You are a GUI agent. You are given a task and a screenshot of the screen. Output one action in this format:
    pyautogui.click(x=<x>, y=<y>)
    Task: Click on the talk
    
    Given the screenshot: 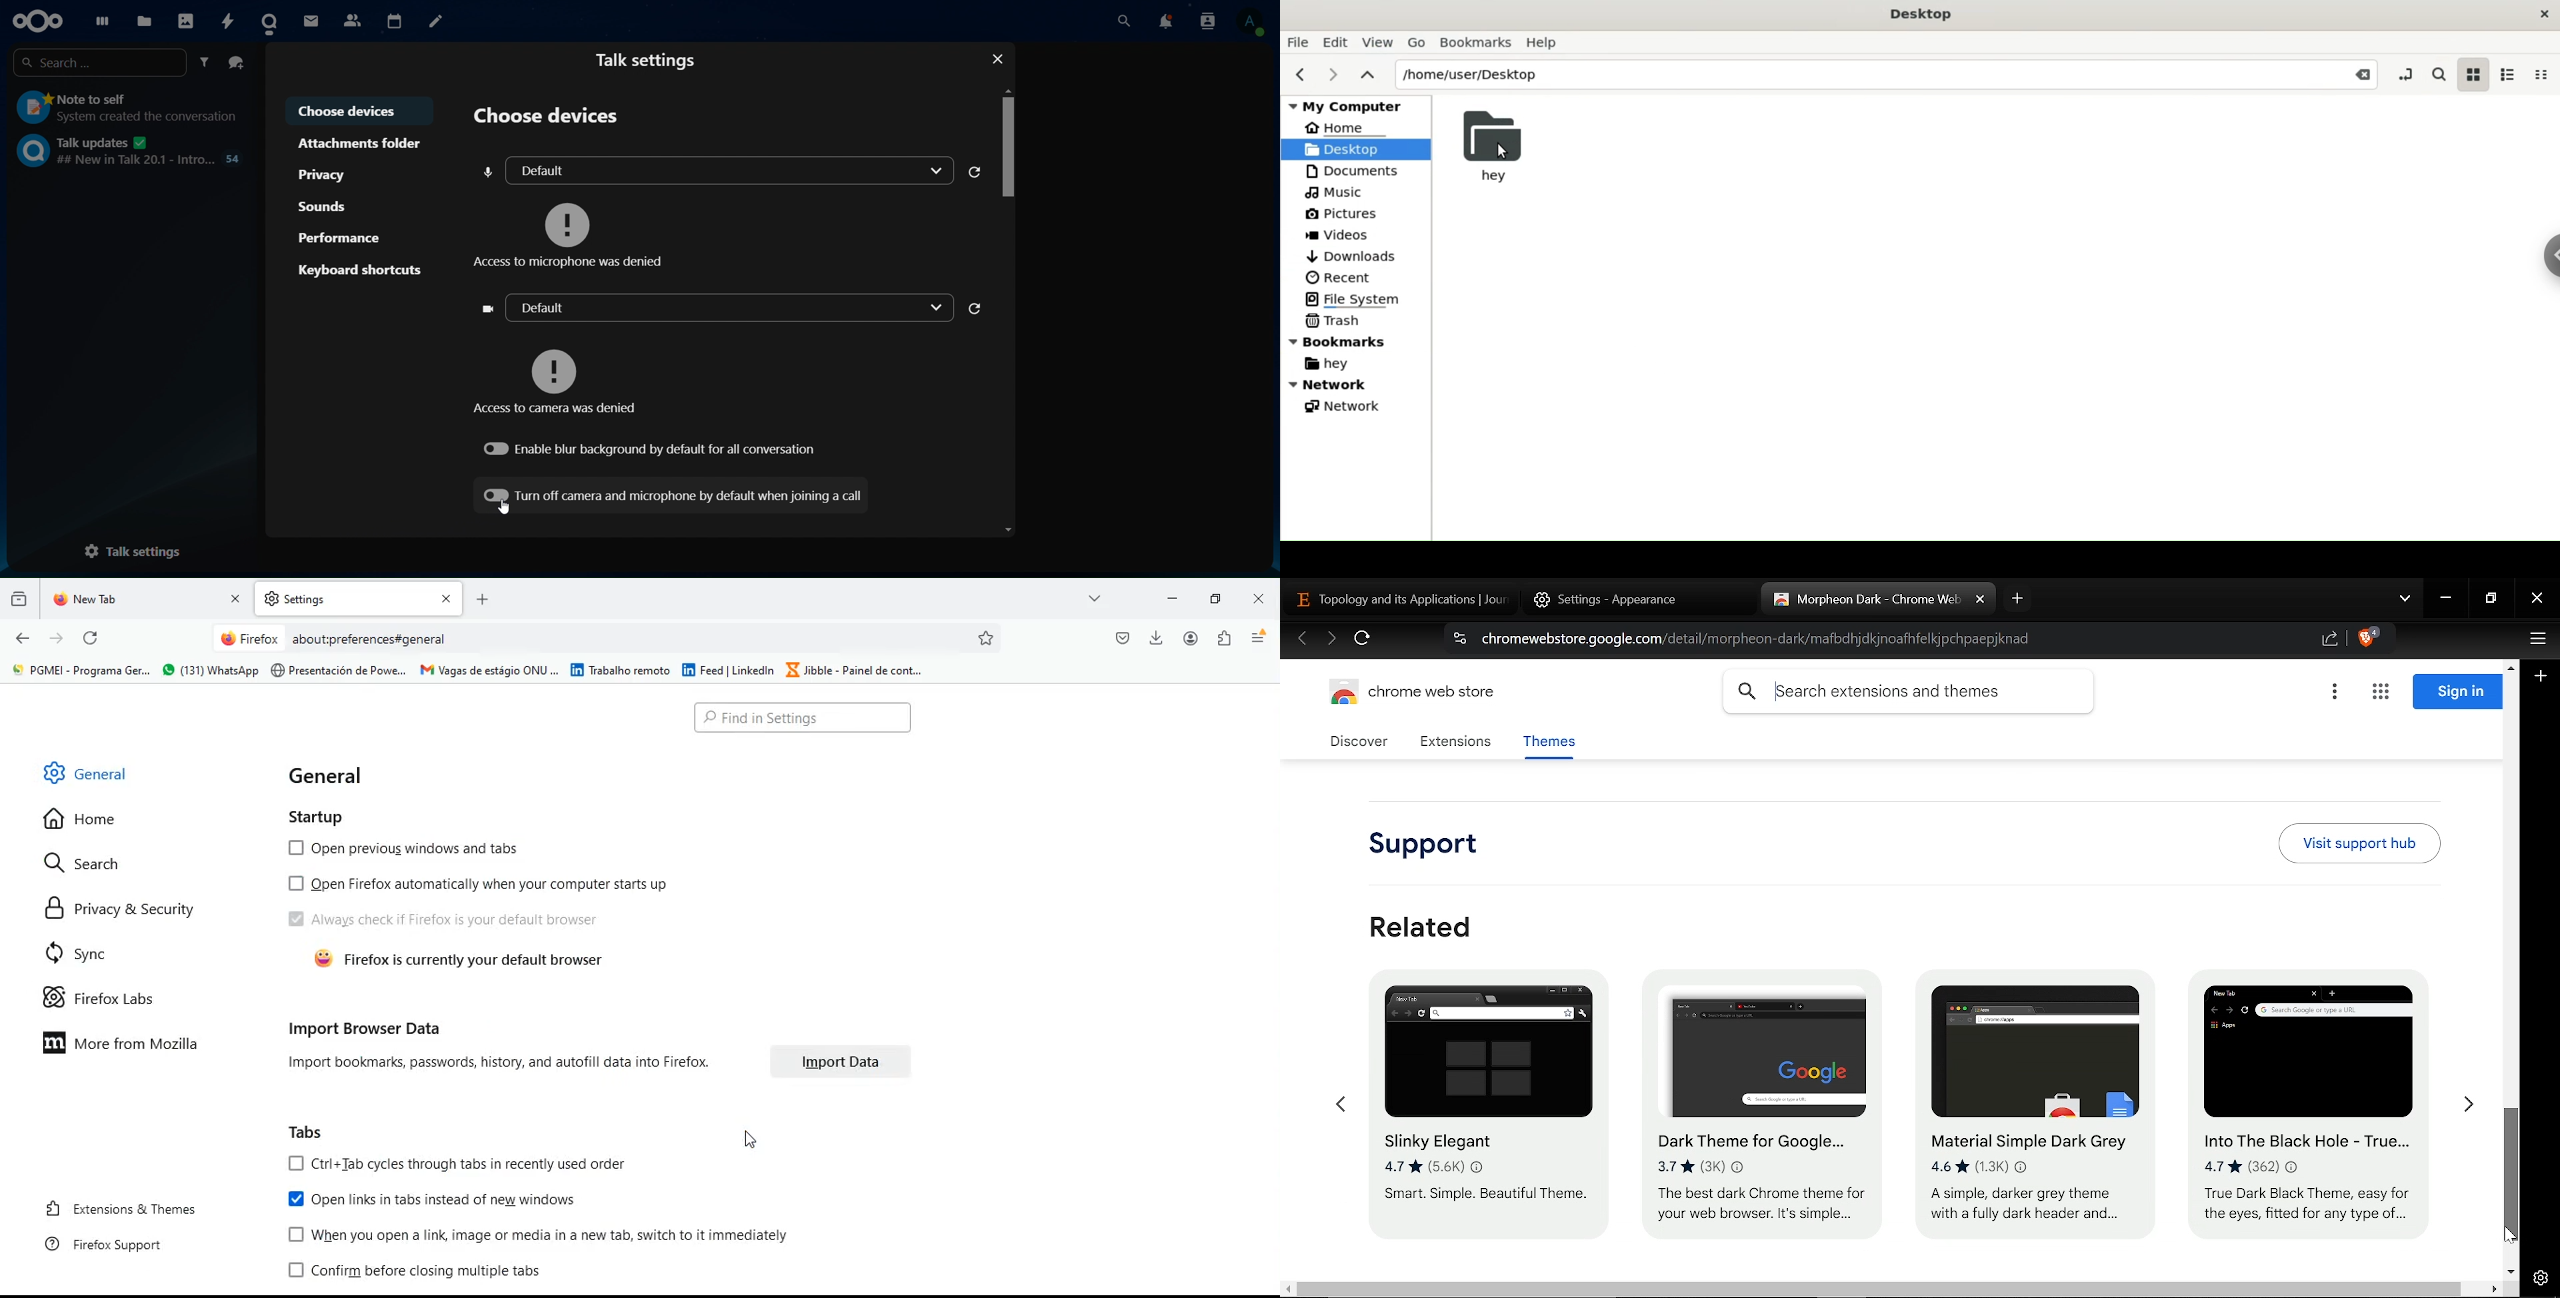 What is the action you would take?
    pyautogui.click(x=651, y=61)
    